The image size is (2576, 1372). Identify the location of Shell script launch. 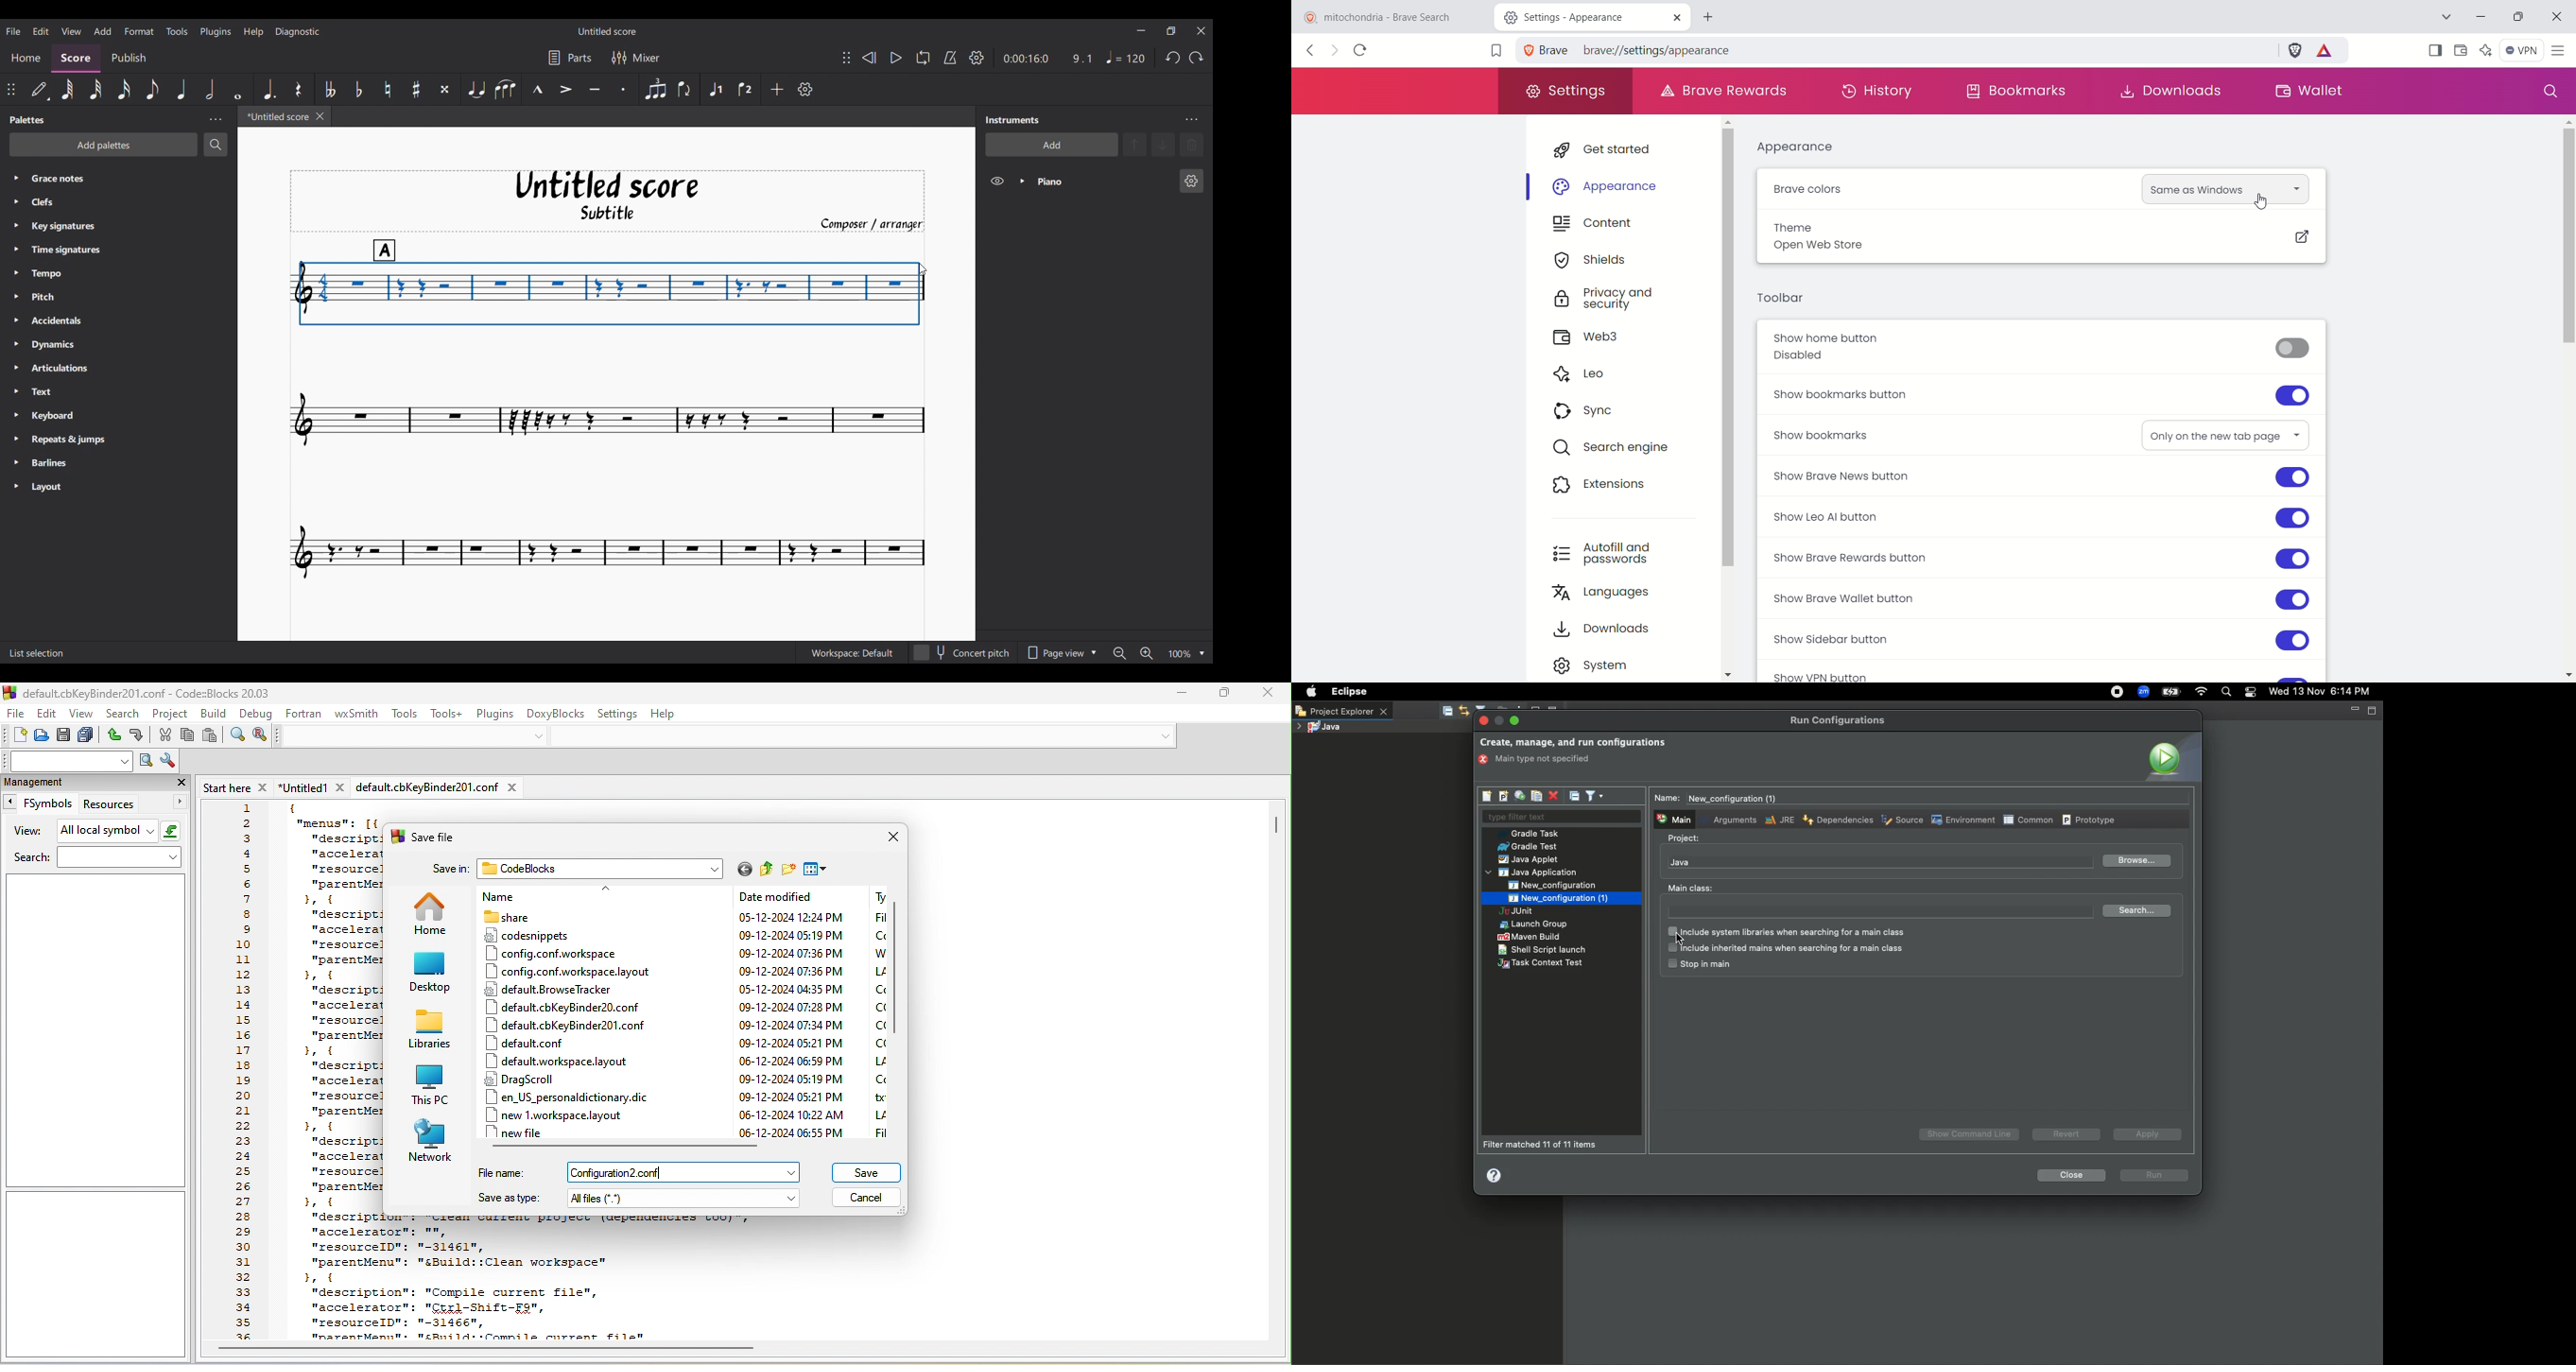
(1543, 949).